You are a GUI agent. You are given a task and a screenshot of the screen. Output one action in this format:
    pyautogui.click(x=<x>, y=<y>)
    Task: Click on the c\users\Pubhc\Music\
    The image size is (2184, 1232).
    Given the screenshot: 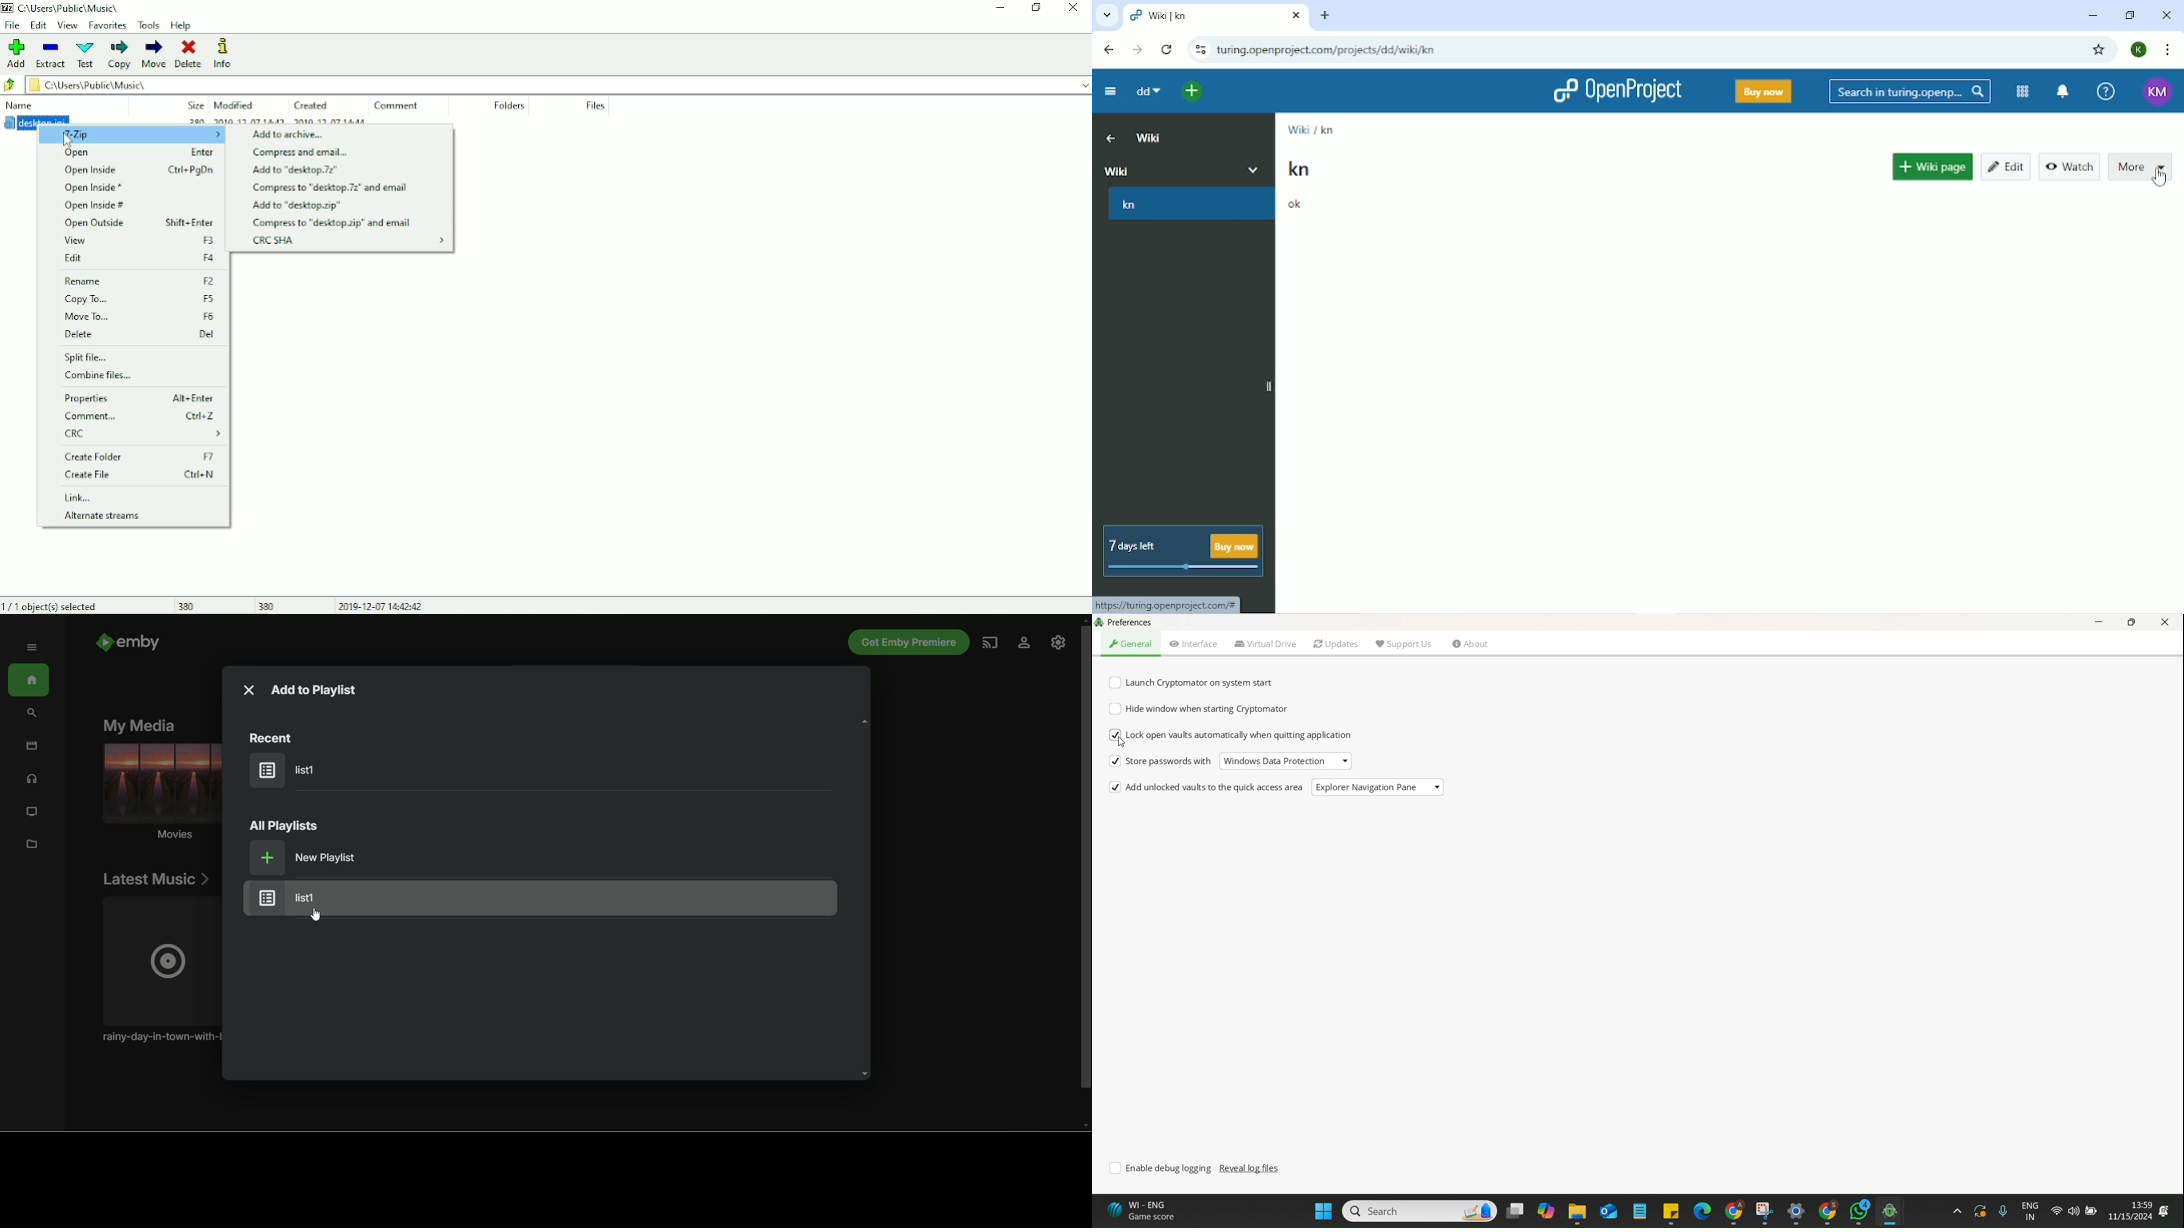 What is the action you would take?
    pyautogui.click(x=69, y=7)
    